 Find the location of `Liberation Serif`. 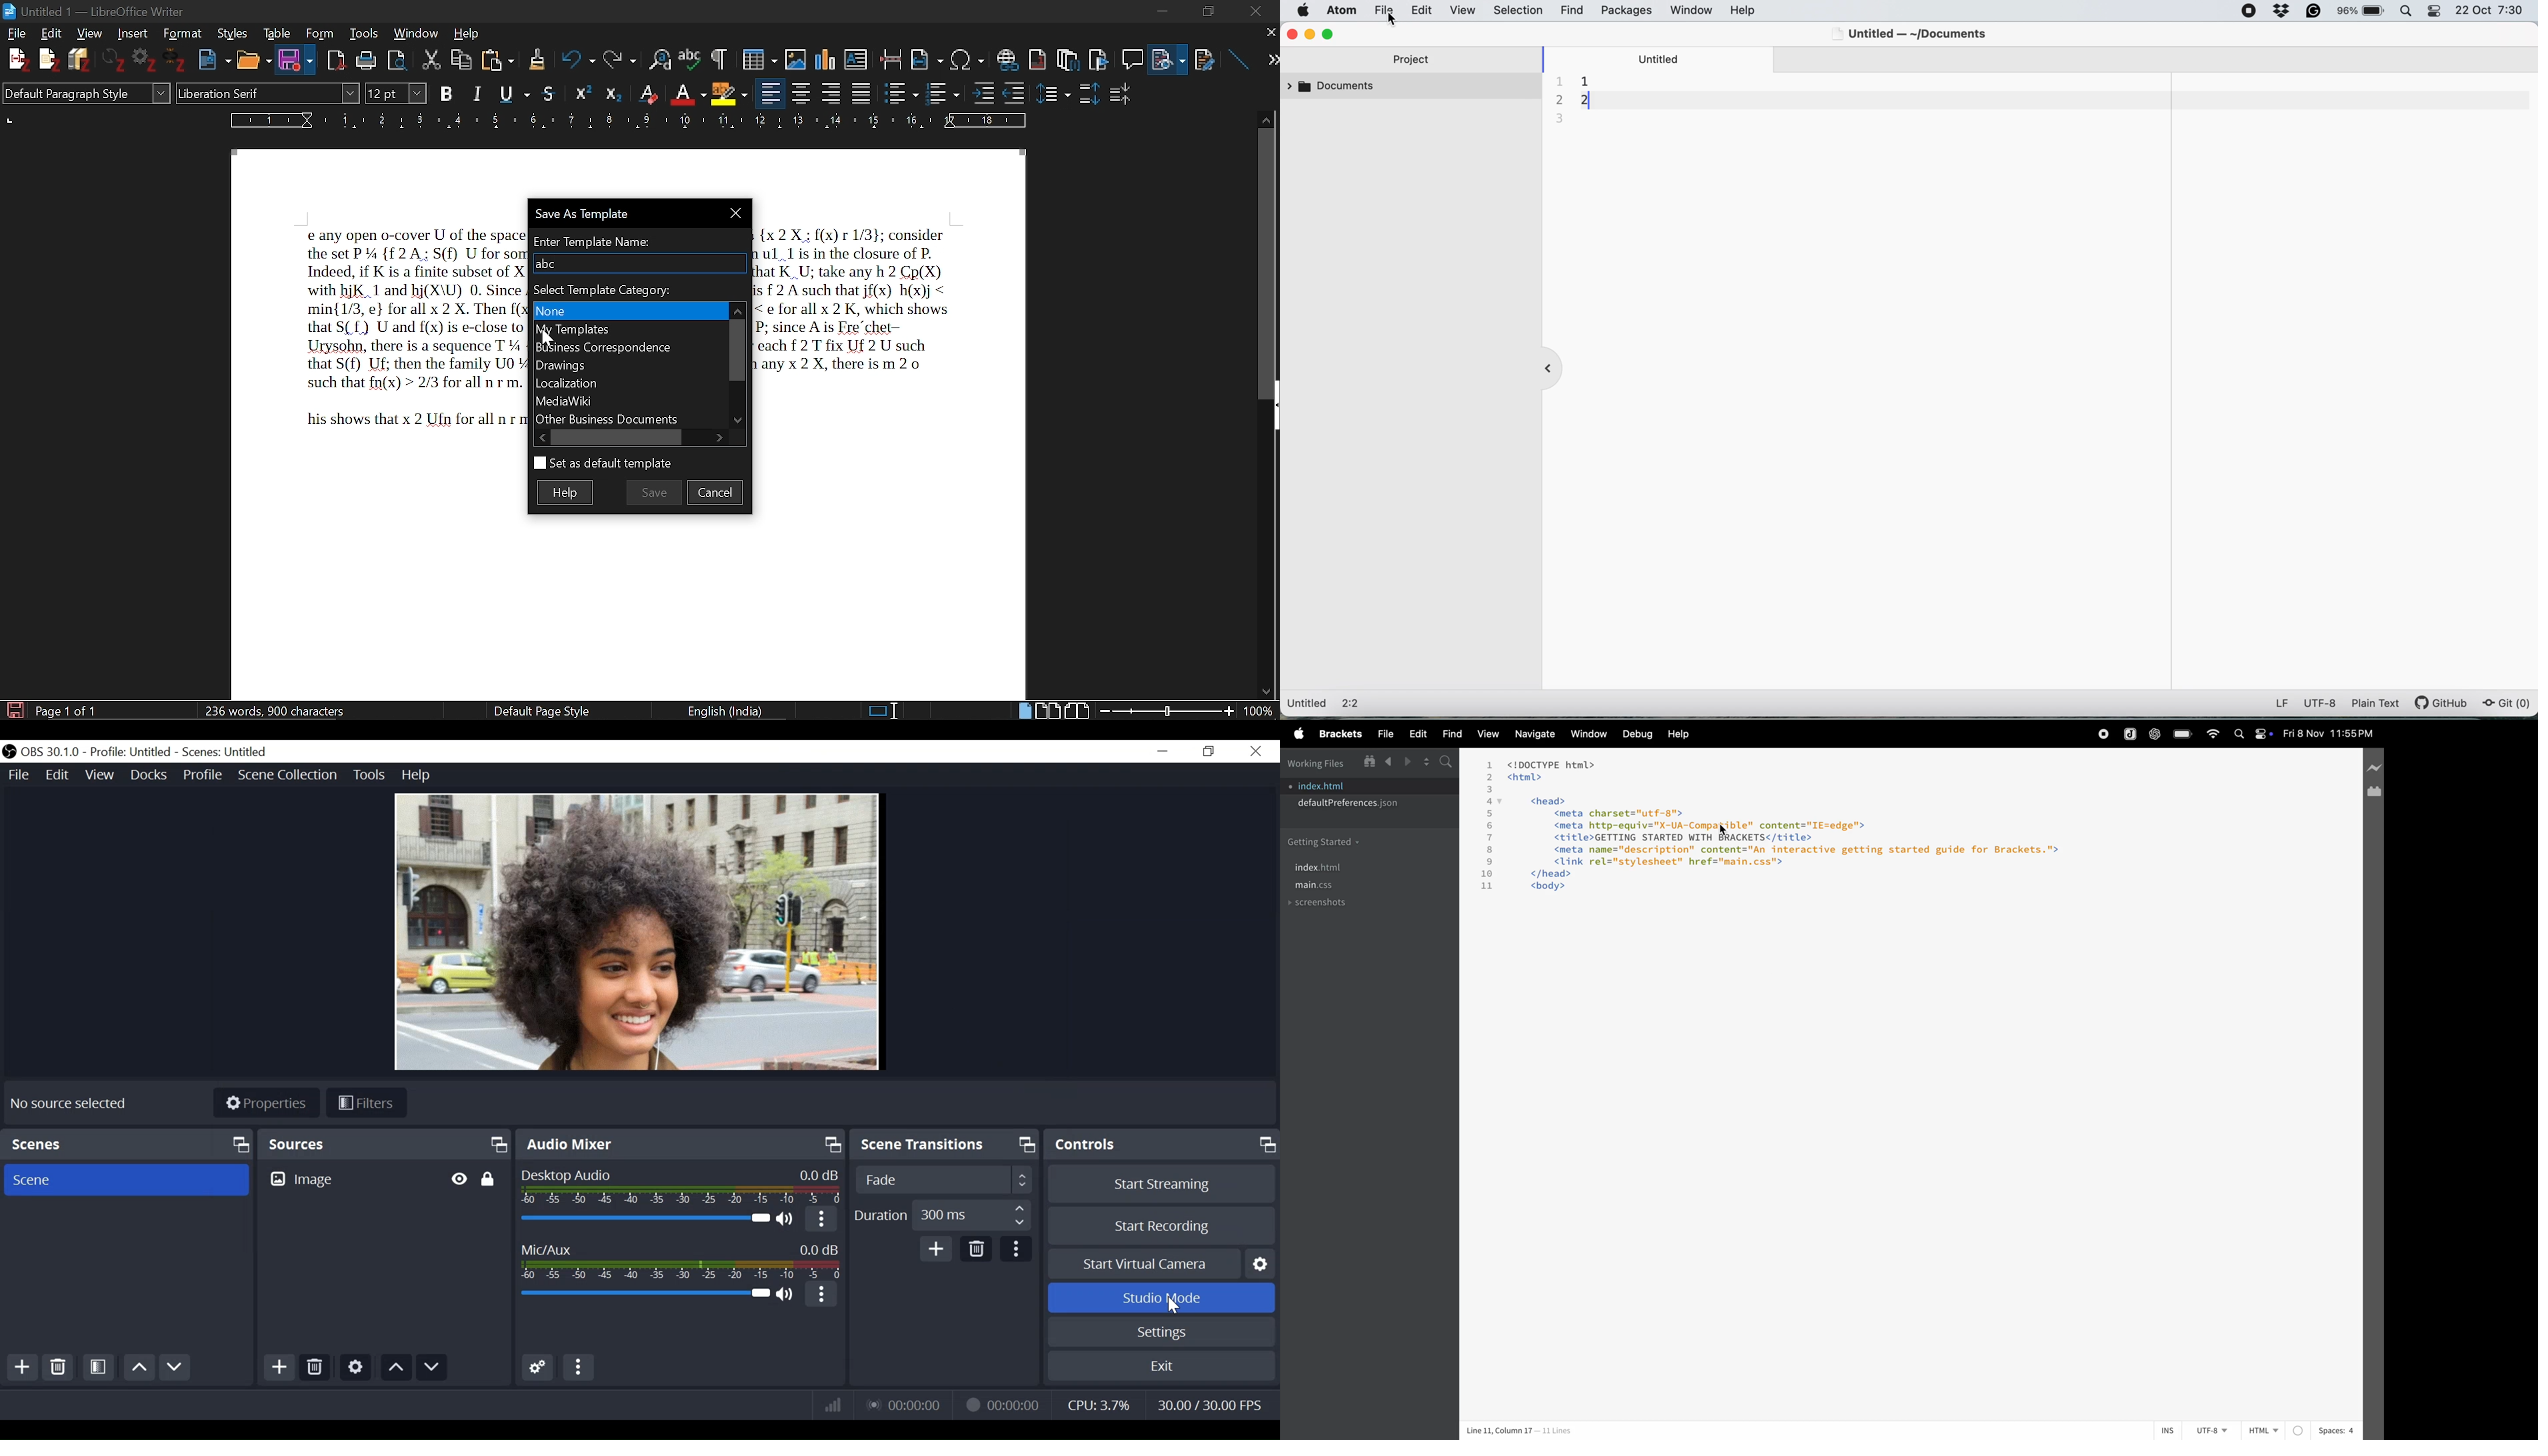

Liberation Serif is located at coordinates (228, 95).